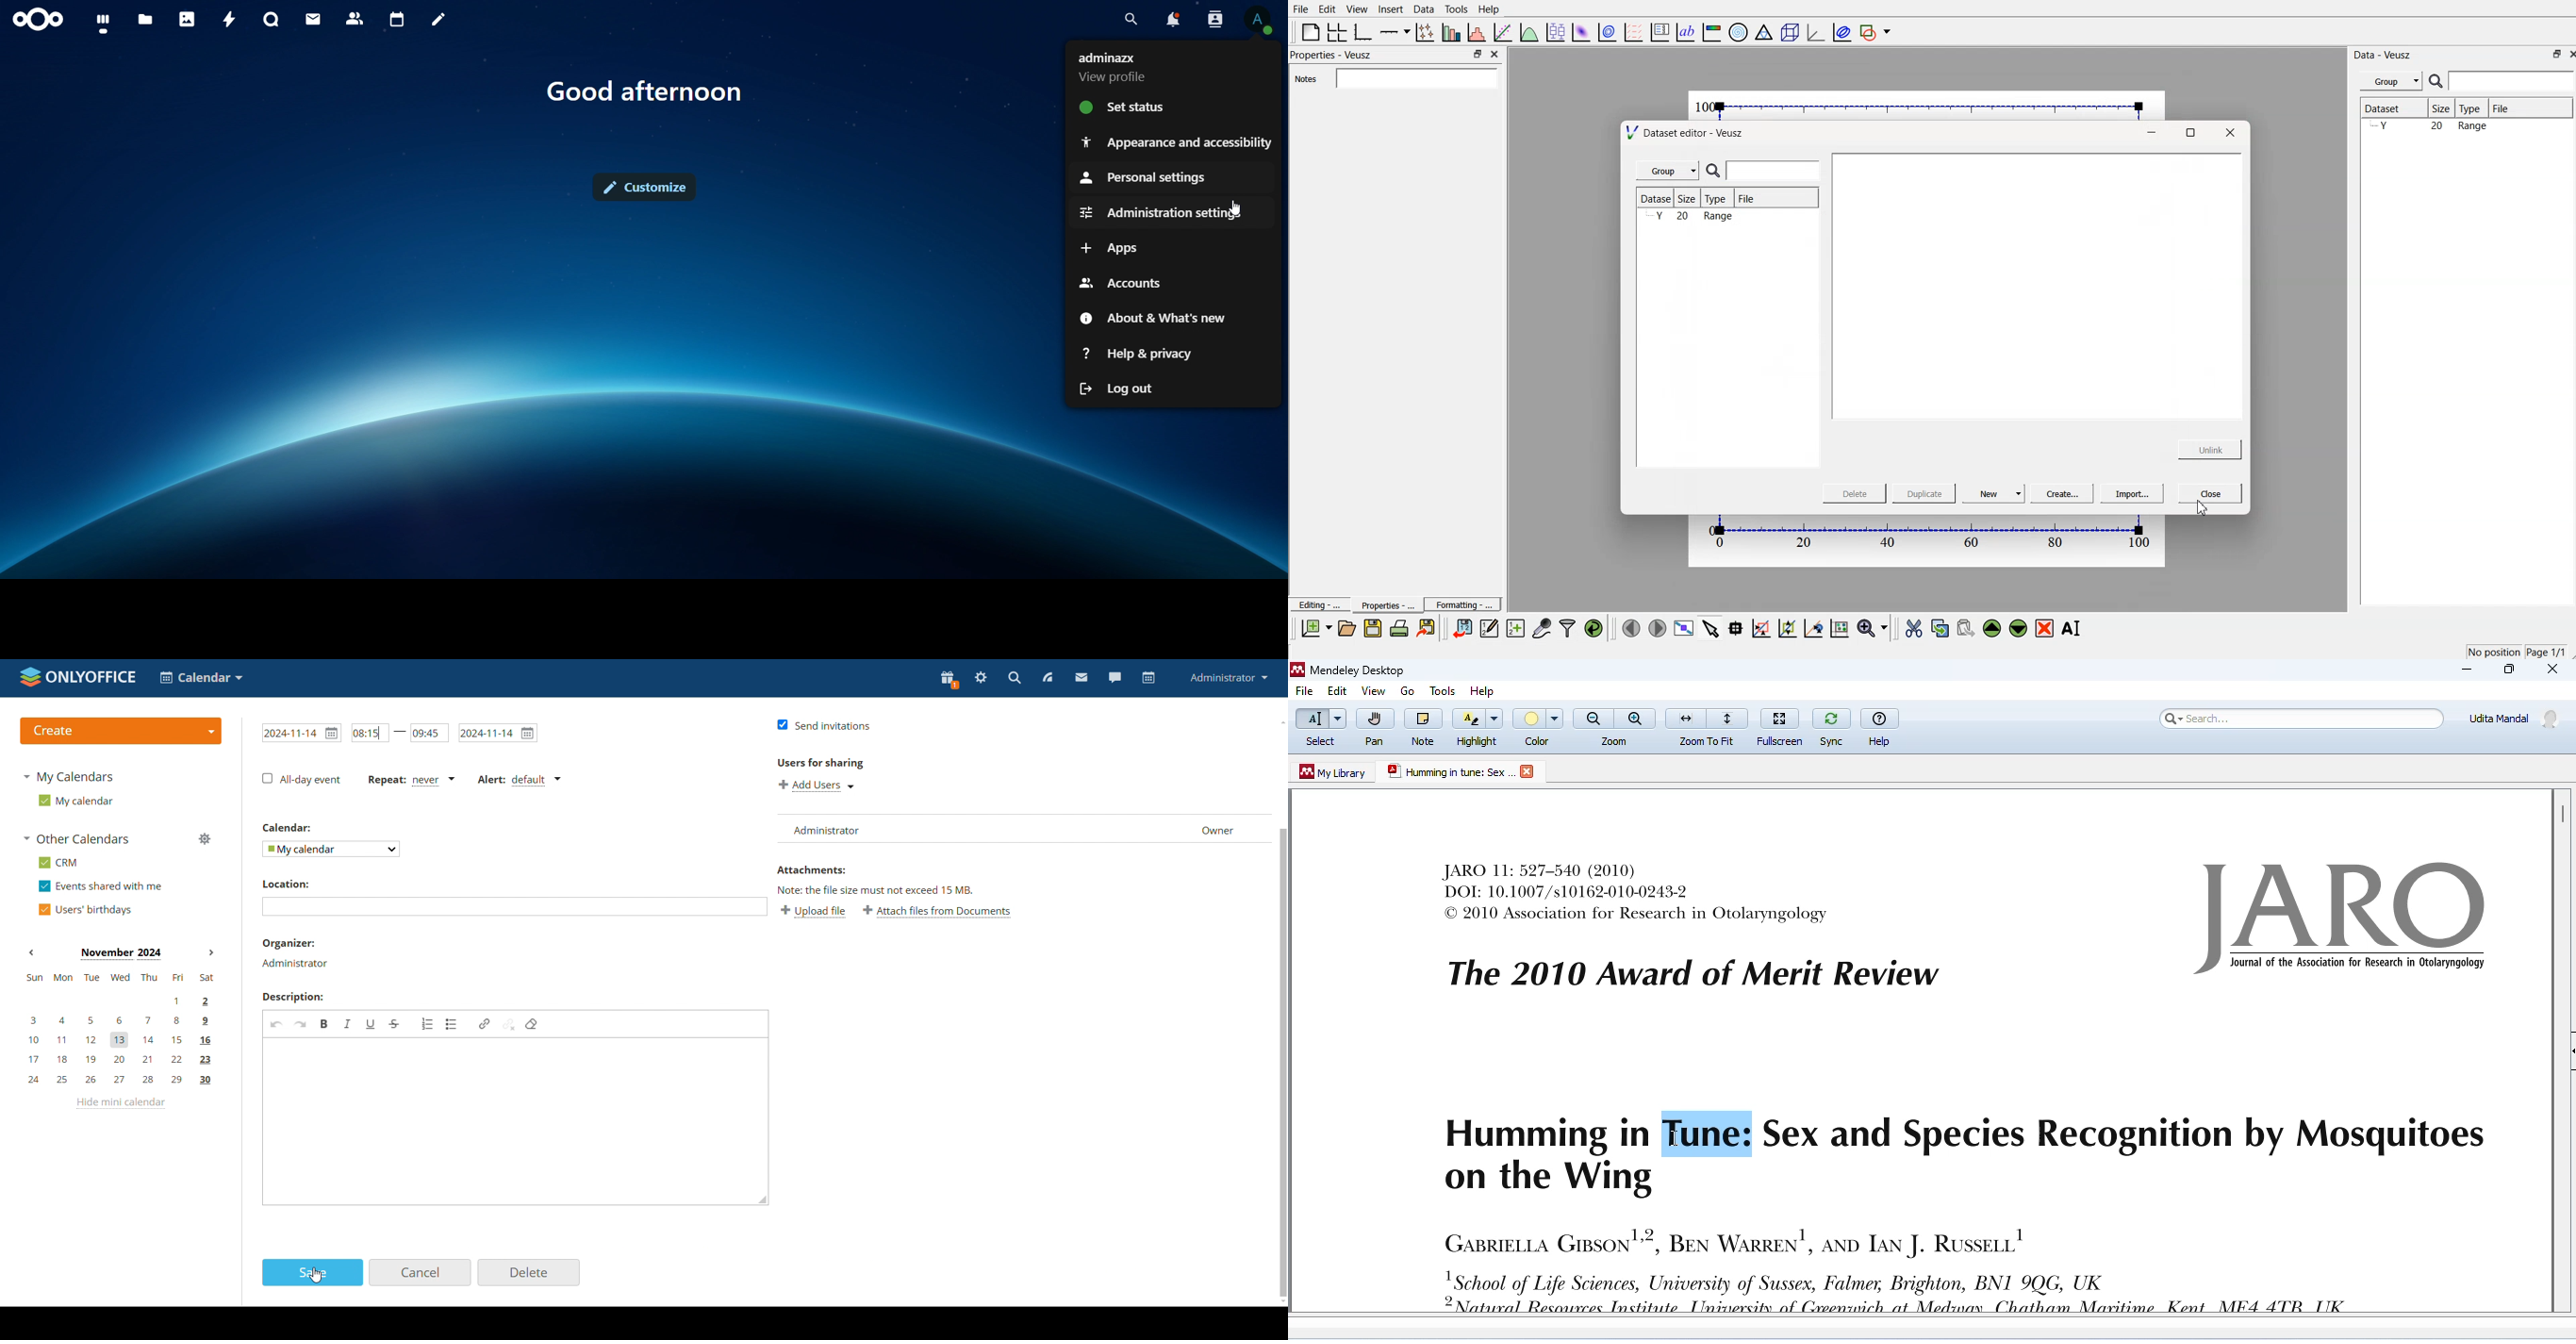  I want to click on move up, so click(1993, 627).